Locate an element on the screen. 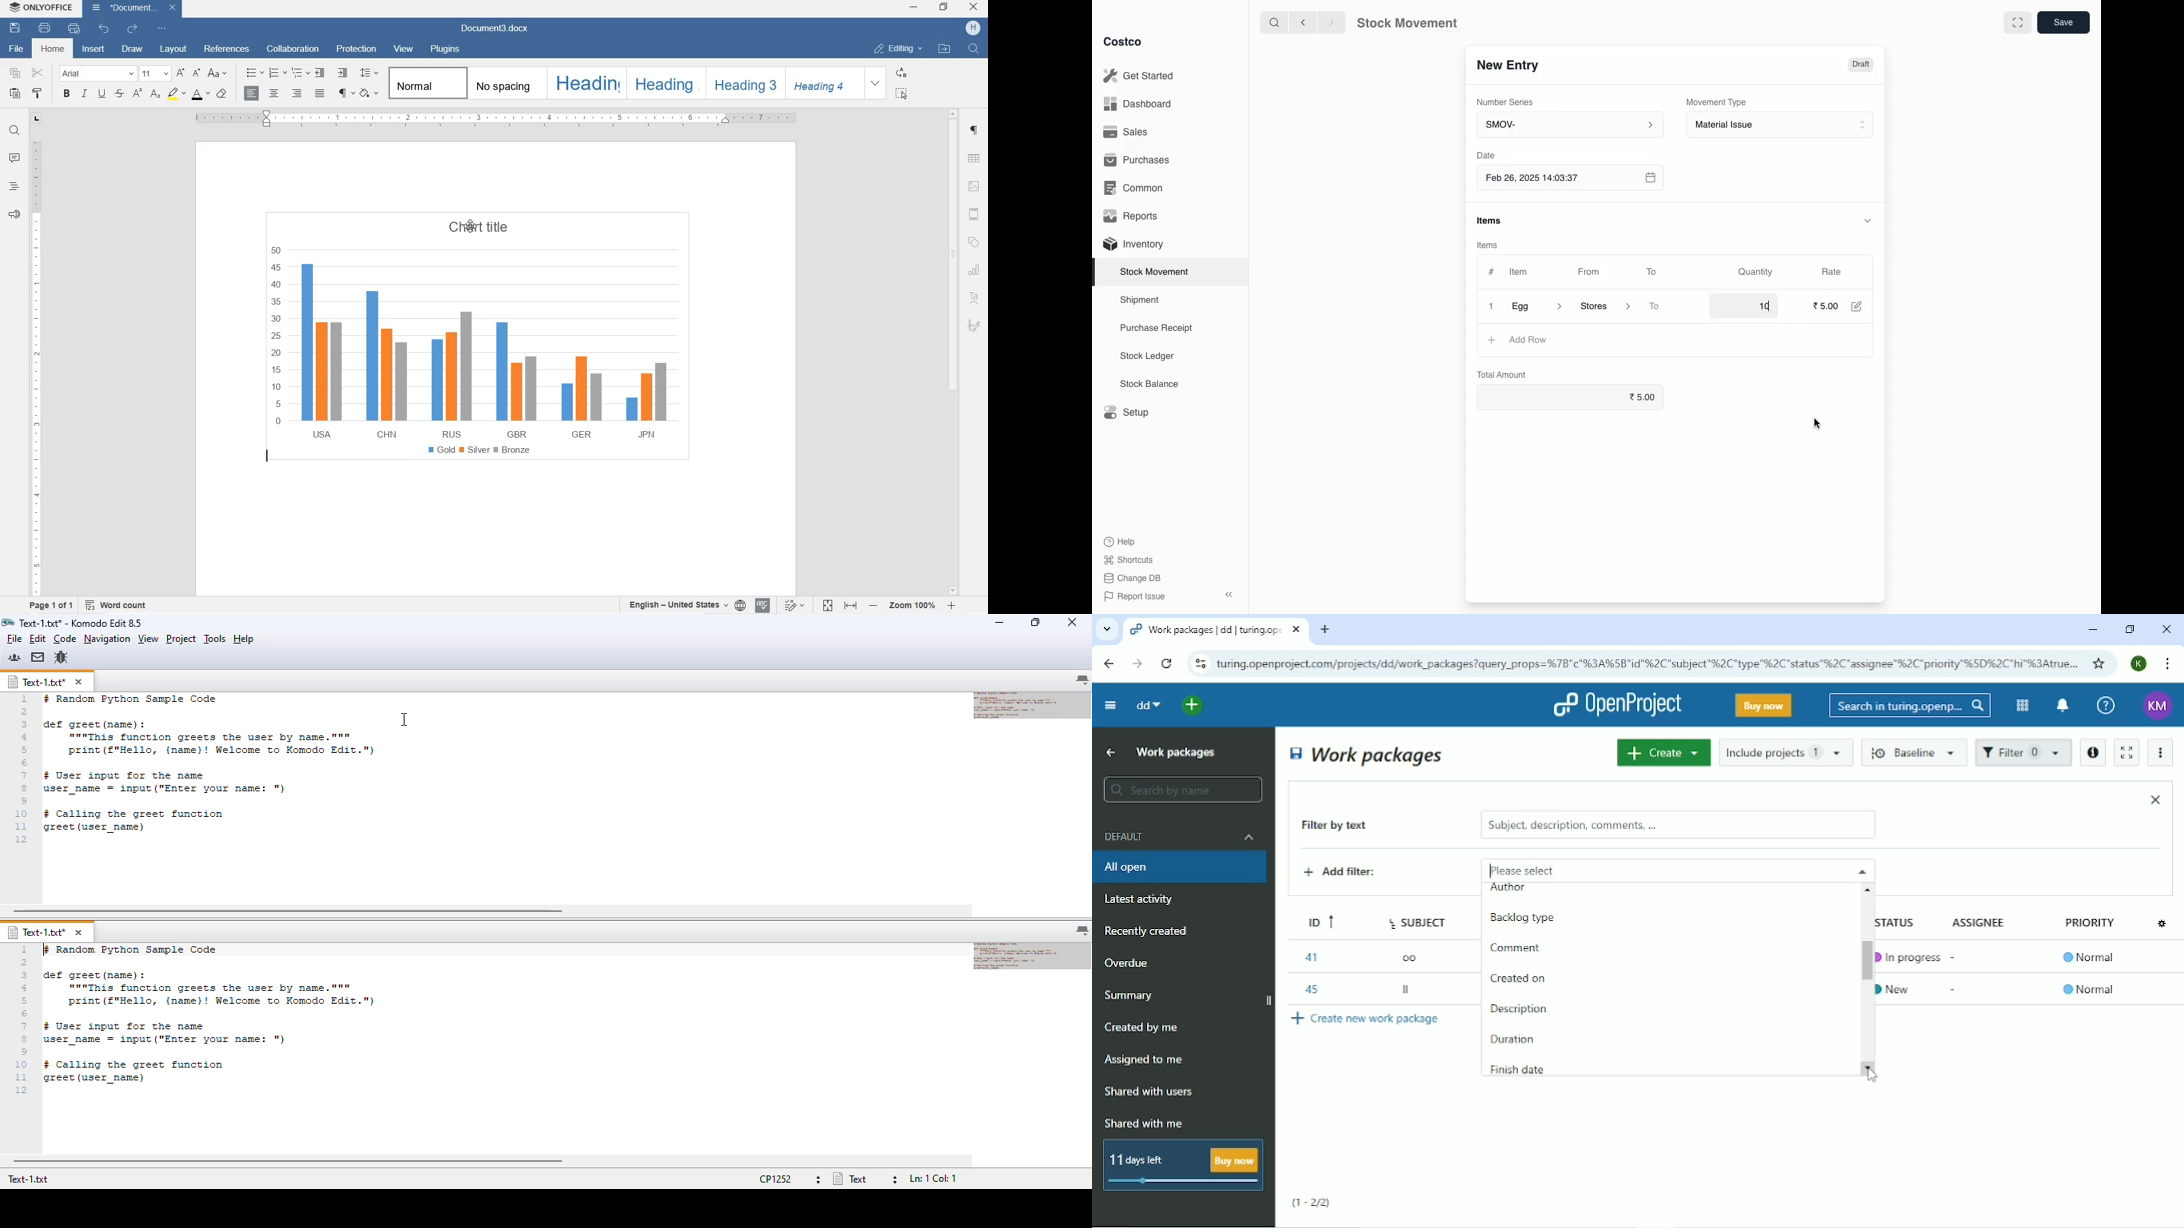  MINIMIZE is located at coordinates (915, 8).